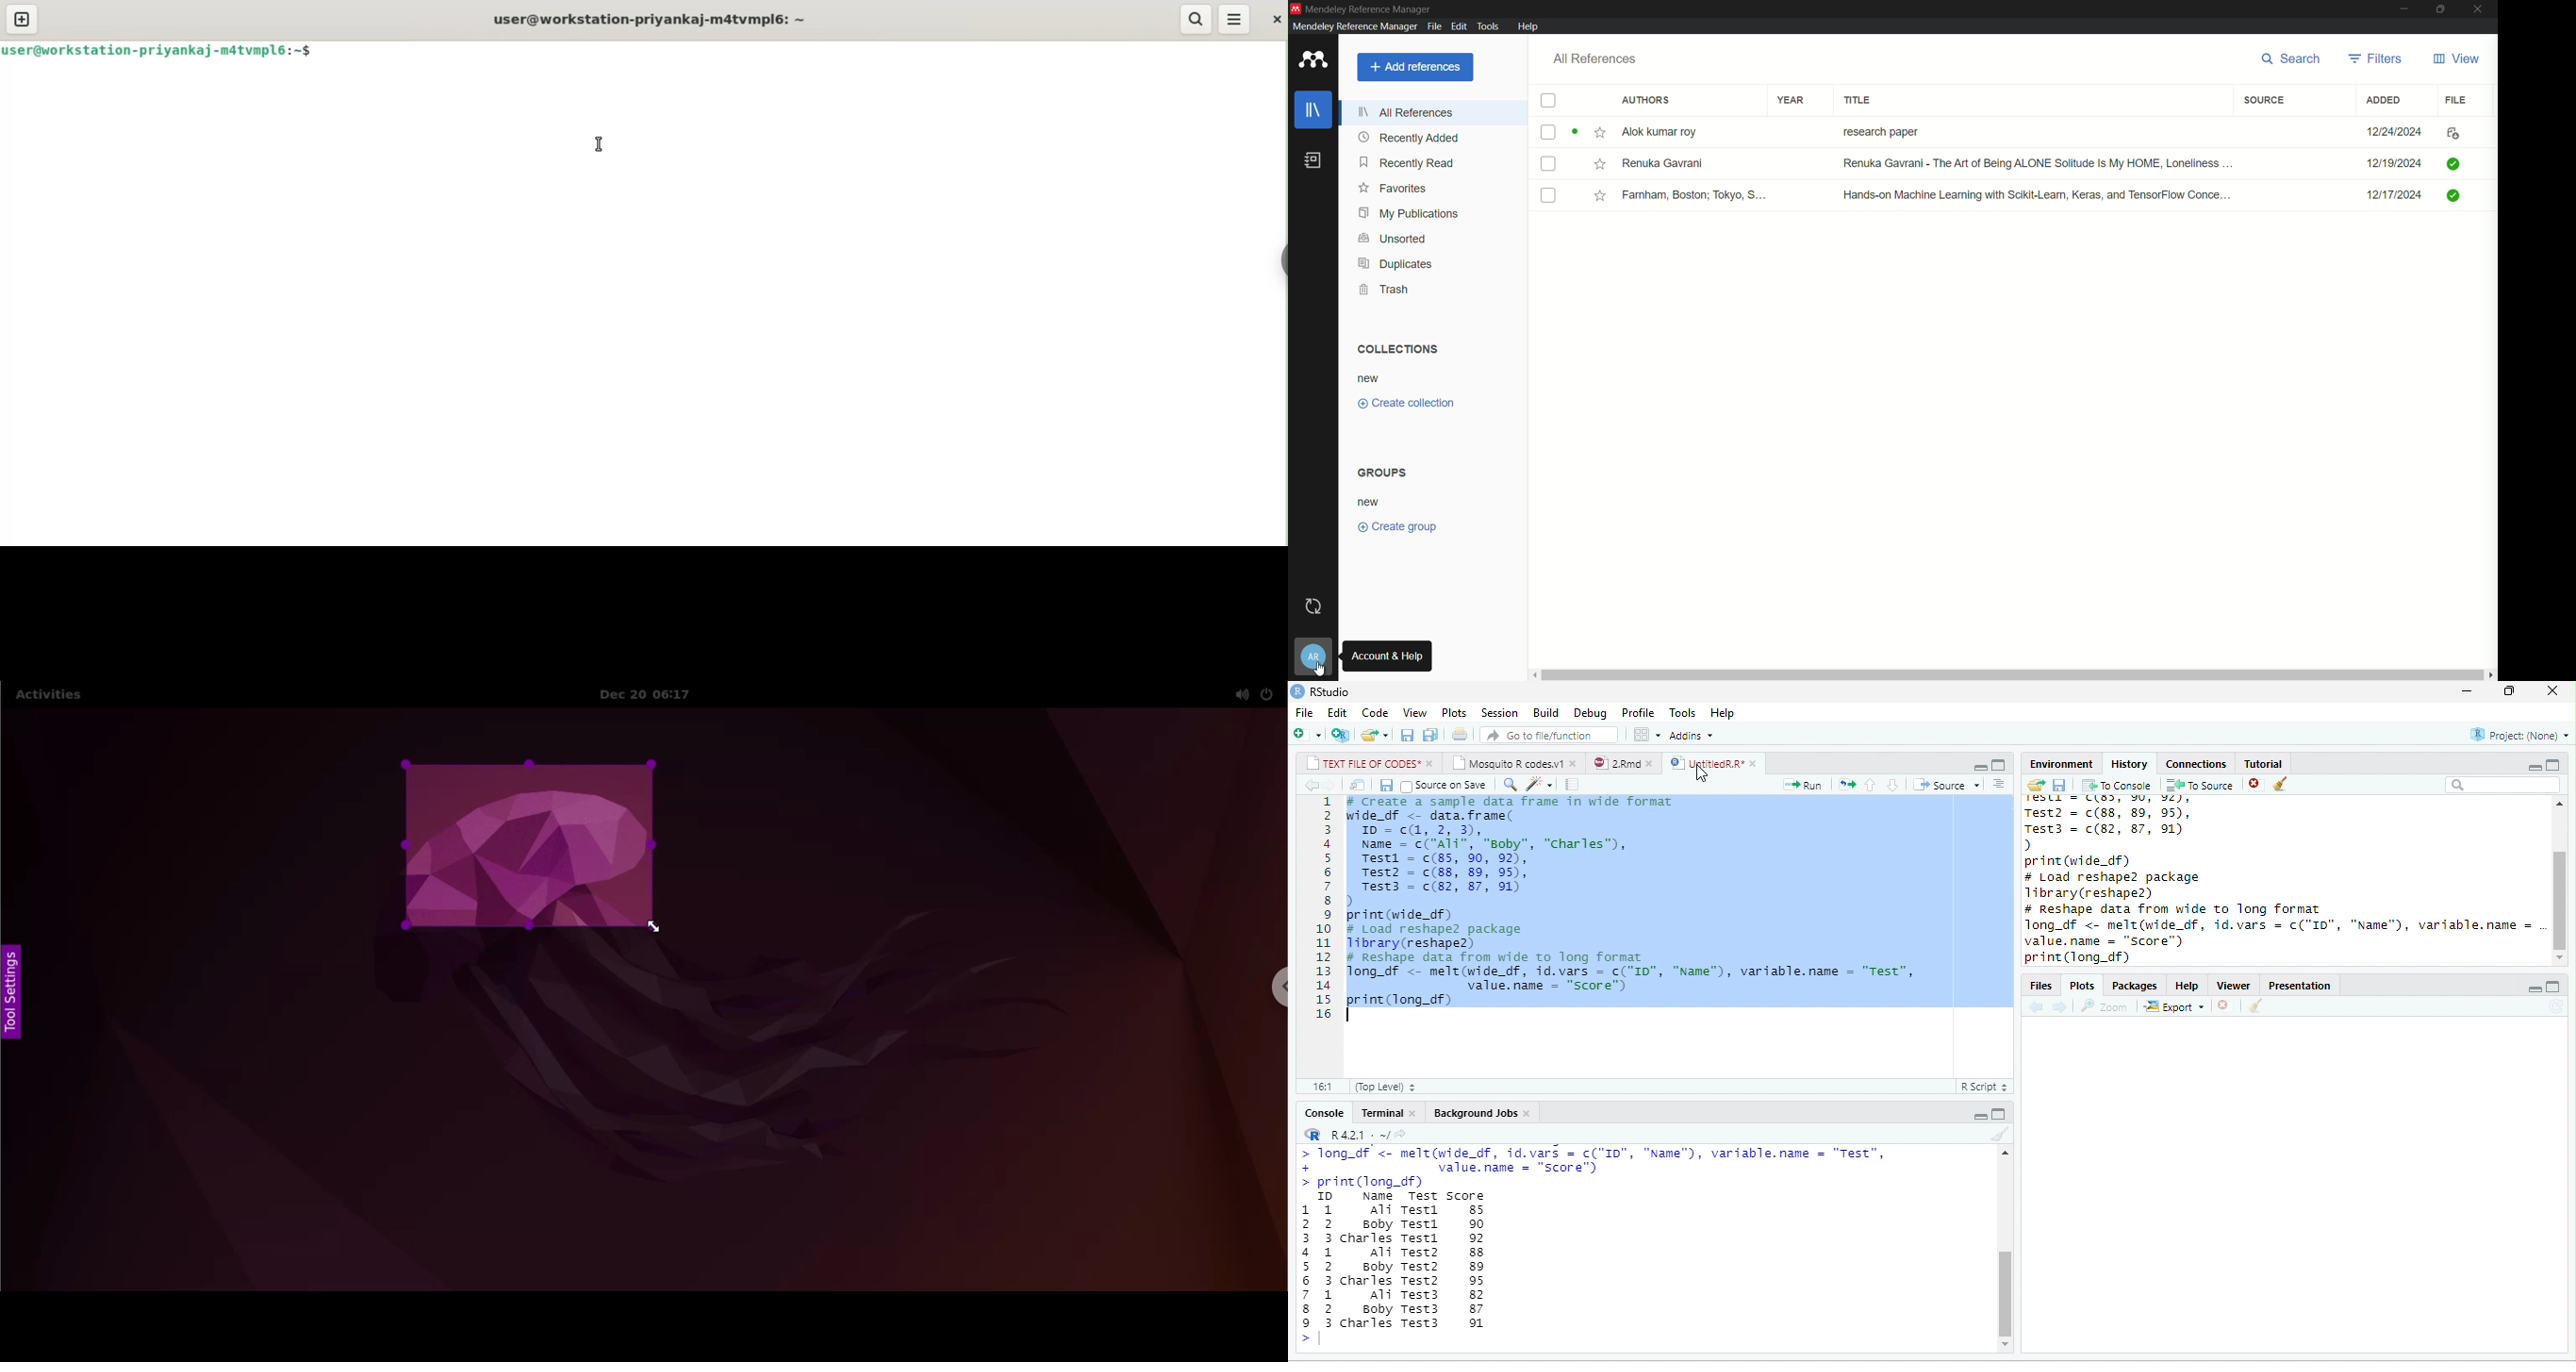  Describe the element at coordinates (1722, 713) in the screenshot. I see `Help` at that location.